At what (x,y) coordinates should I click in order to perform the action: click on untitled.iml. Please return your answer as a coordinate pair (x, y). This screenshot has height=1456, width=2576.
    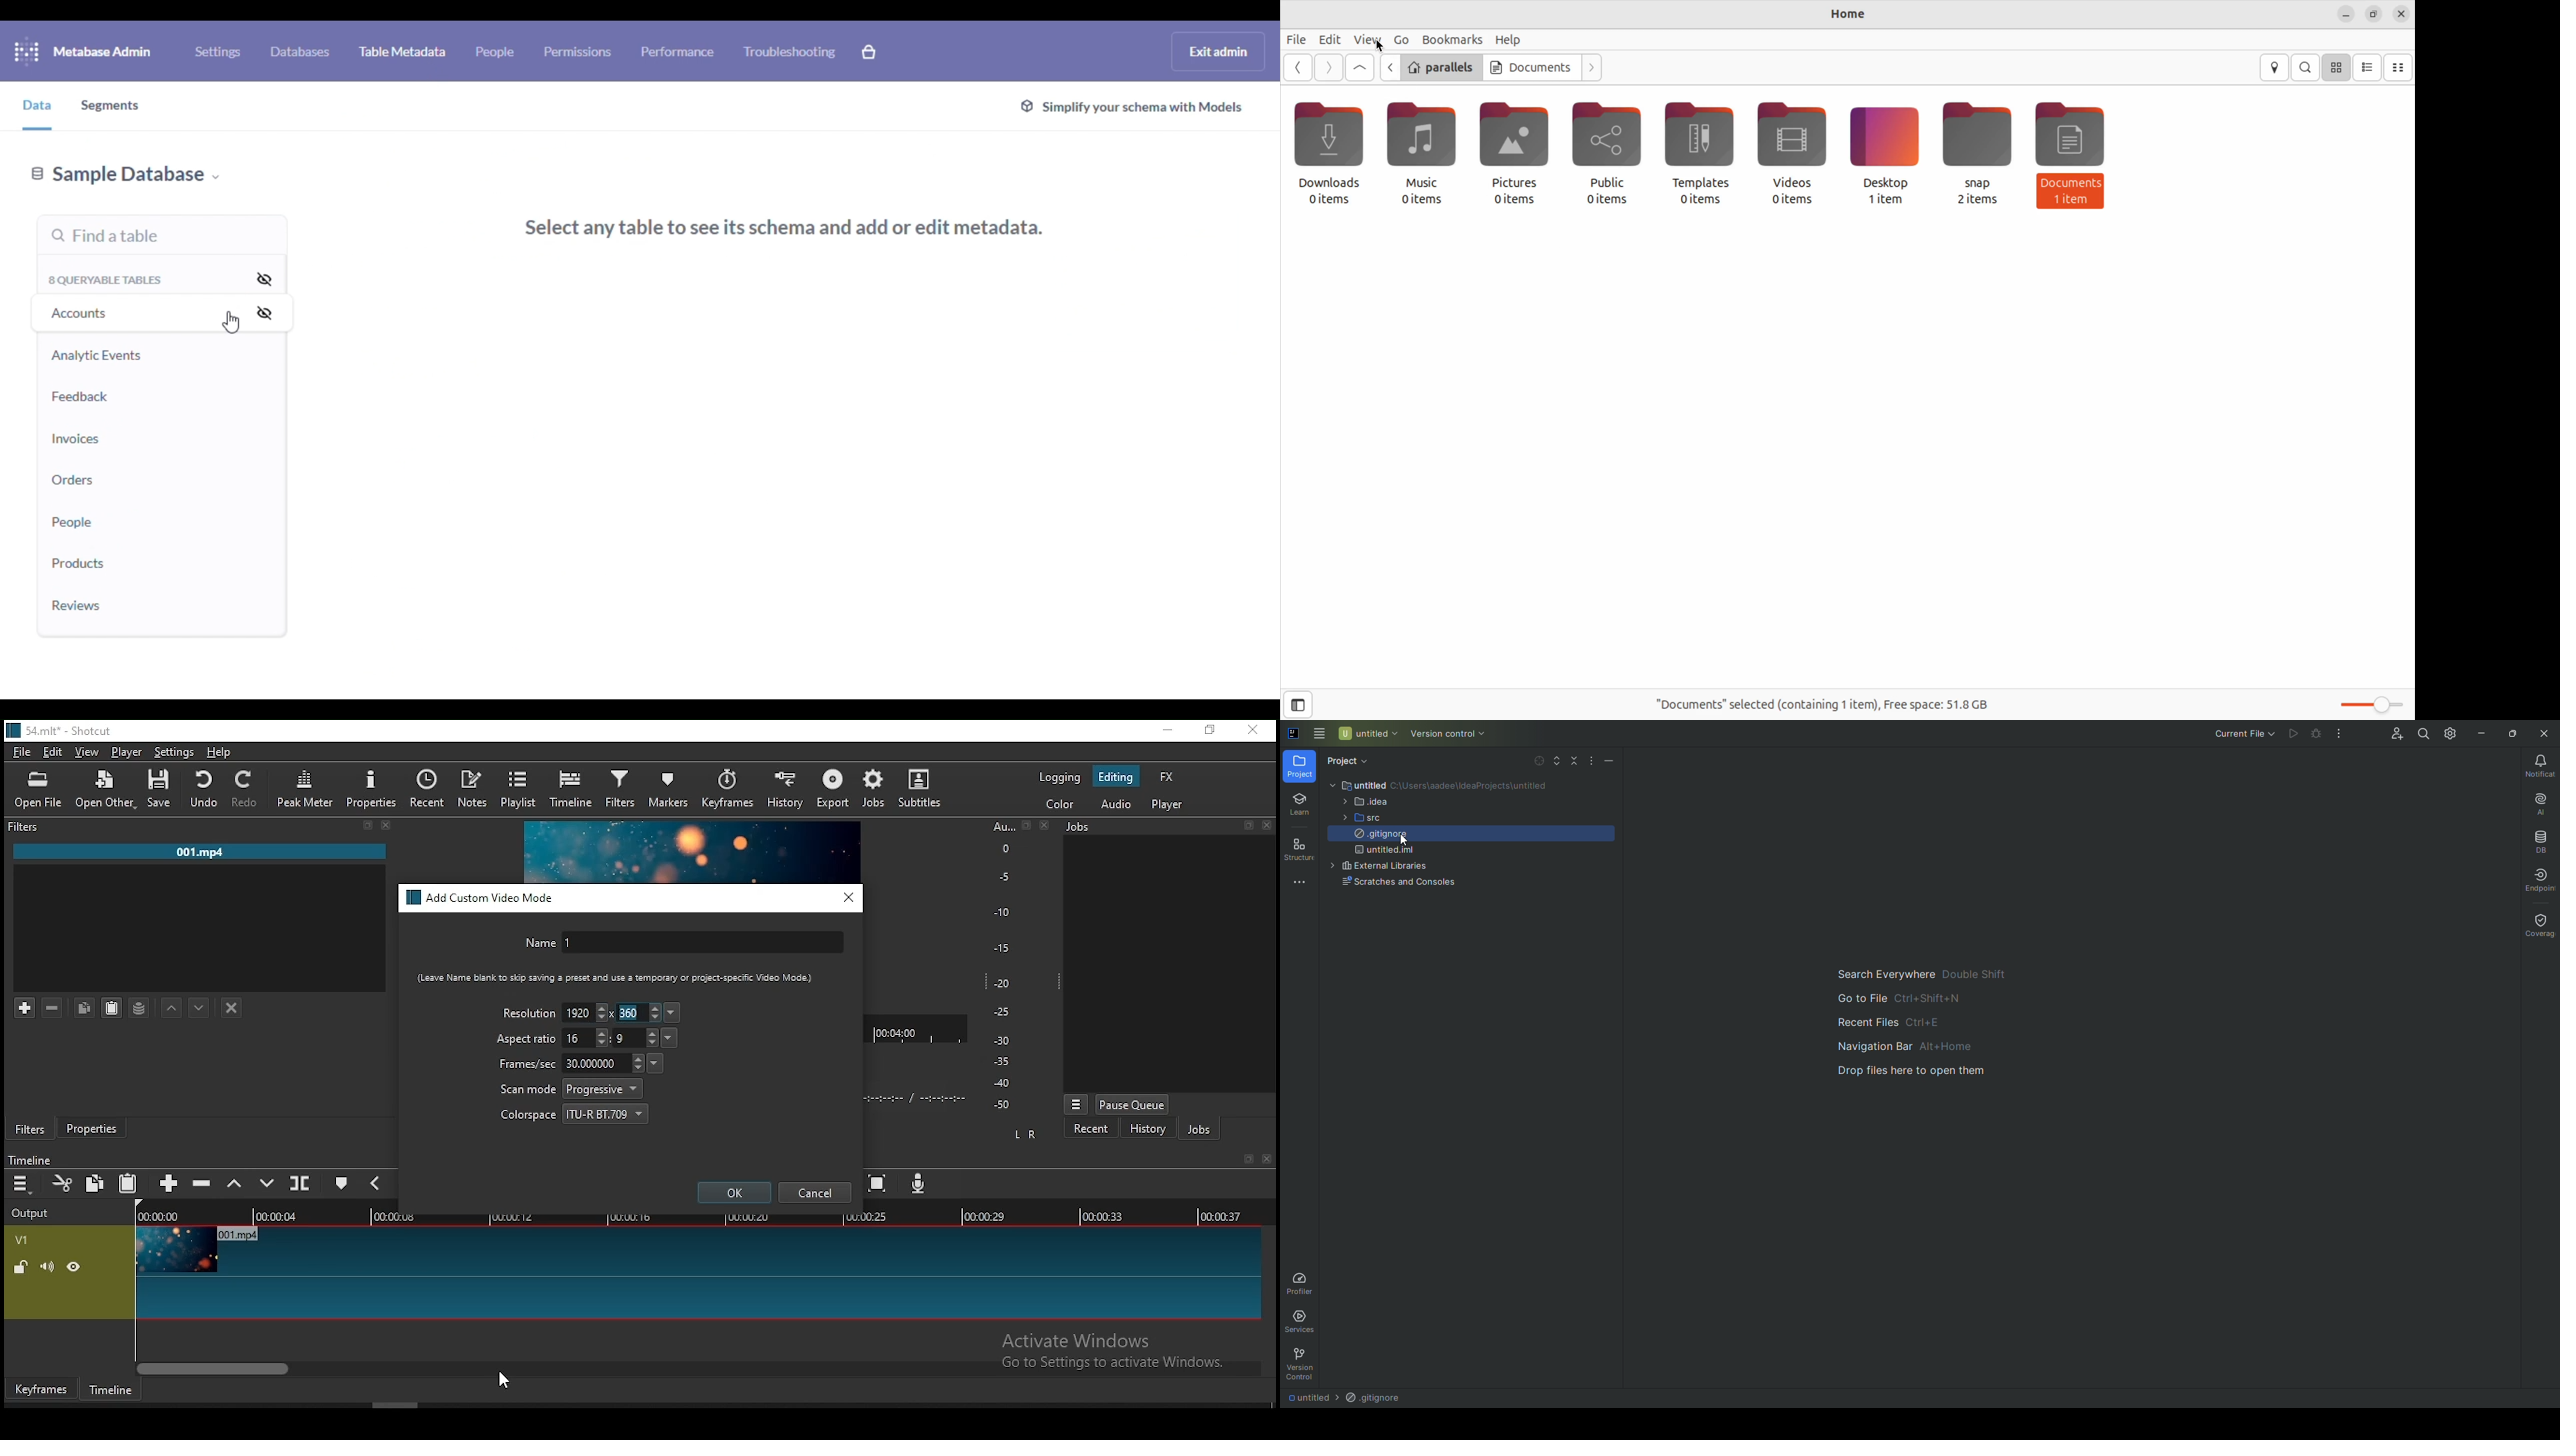
    Looking at the image, I should click on (1391, 852).